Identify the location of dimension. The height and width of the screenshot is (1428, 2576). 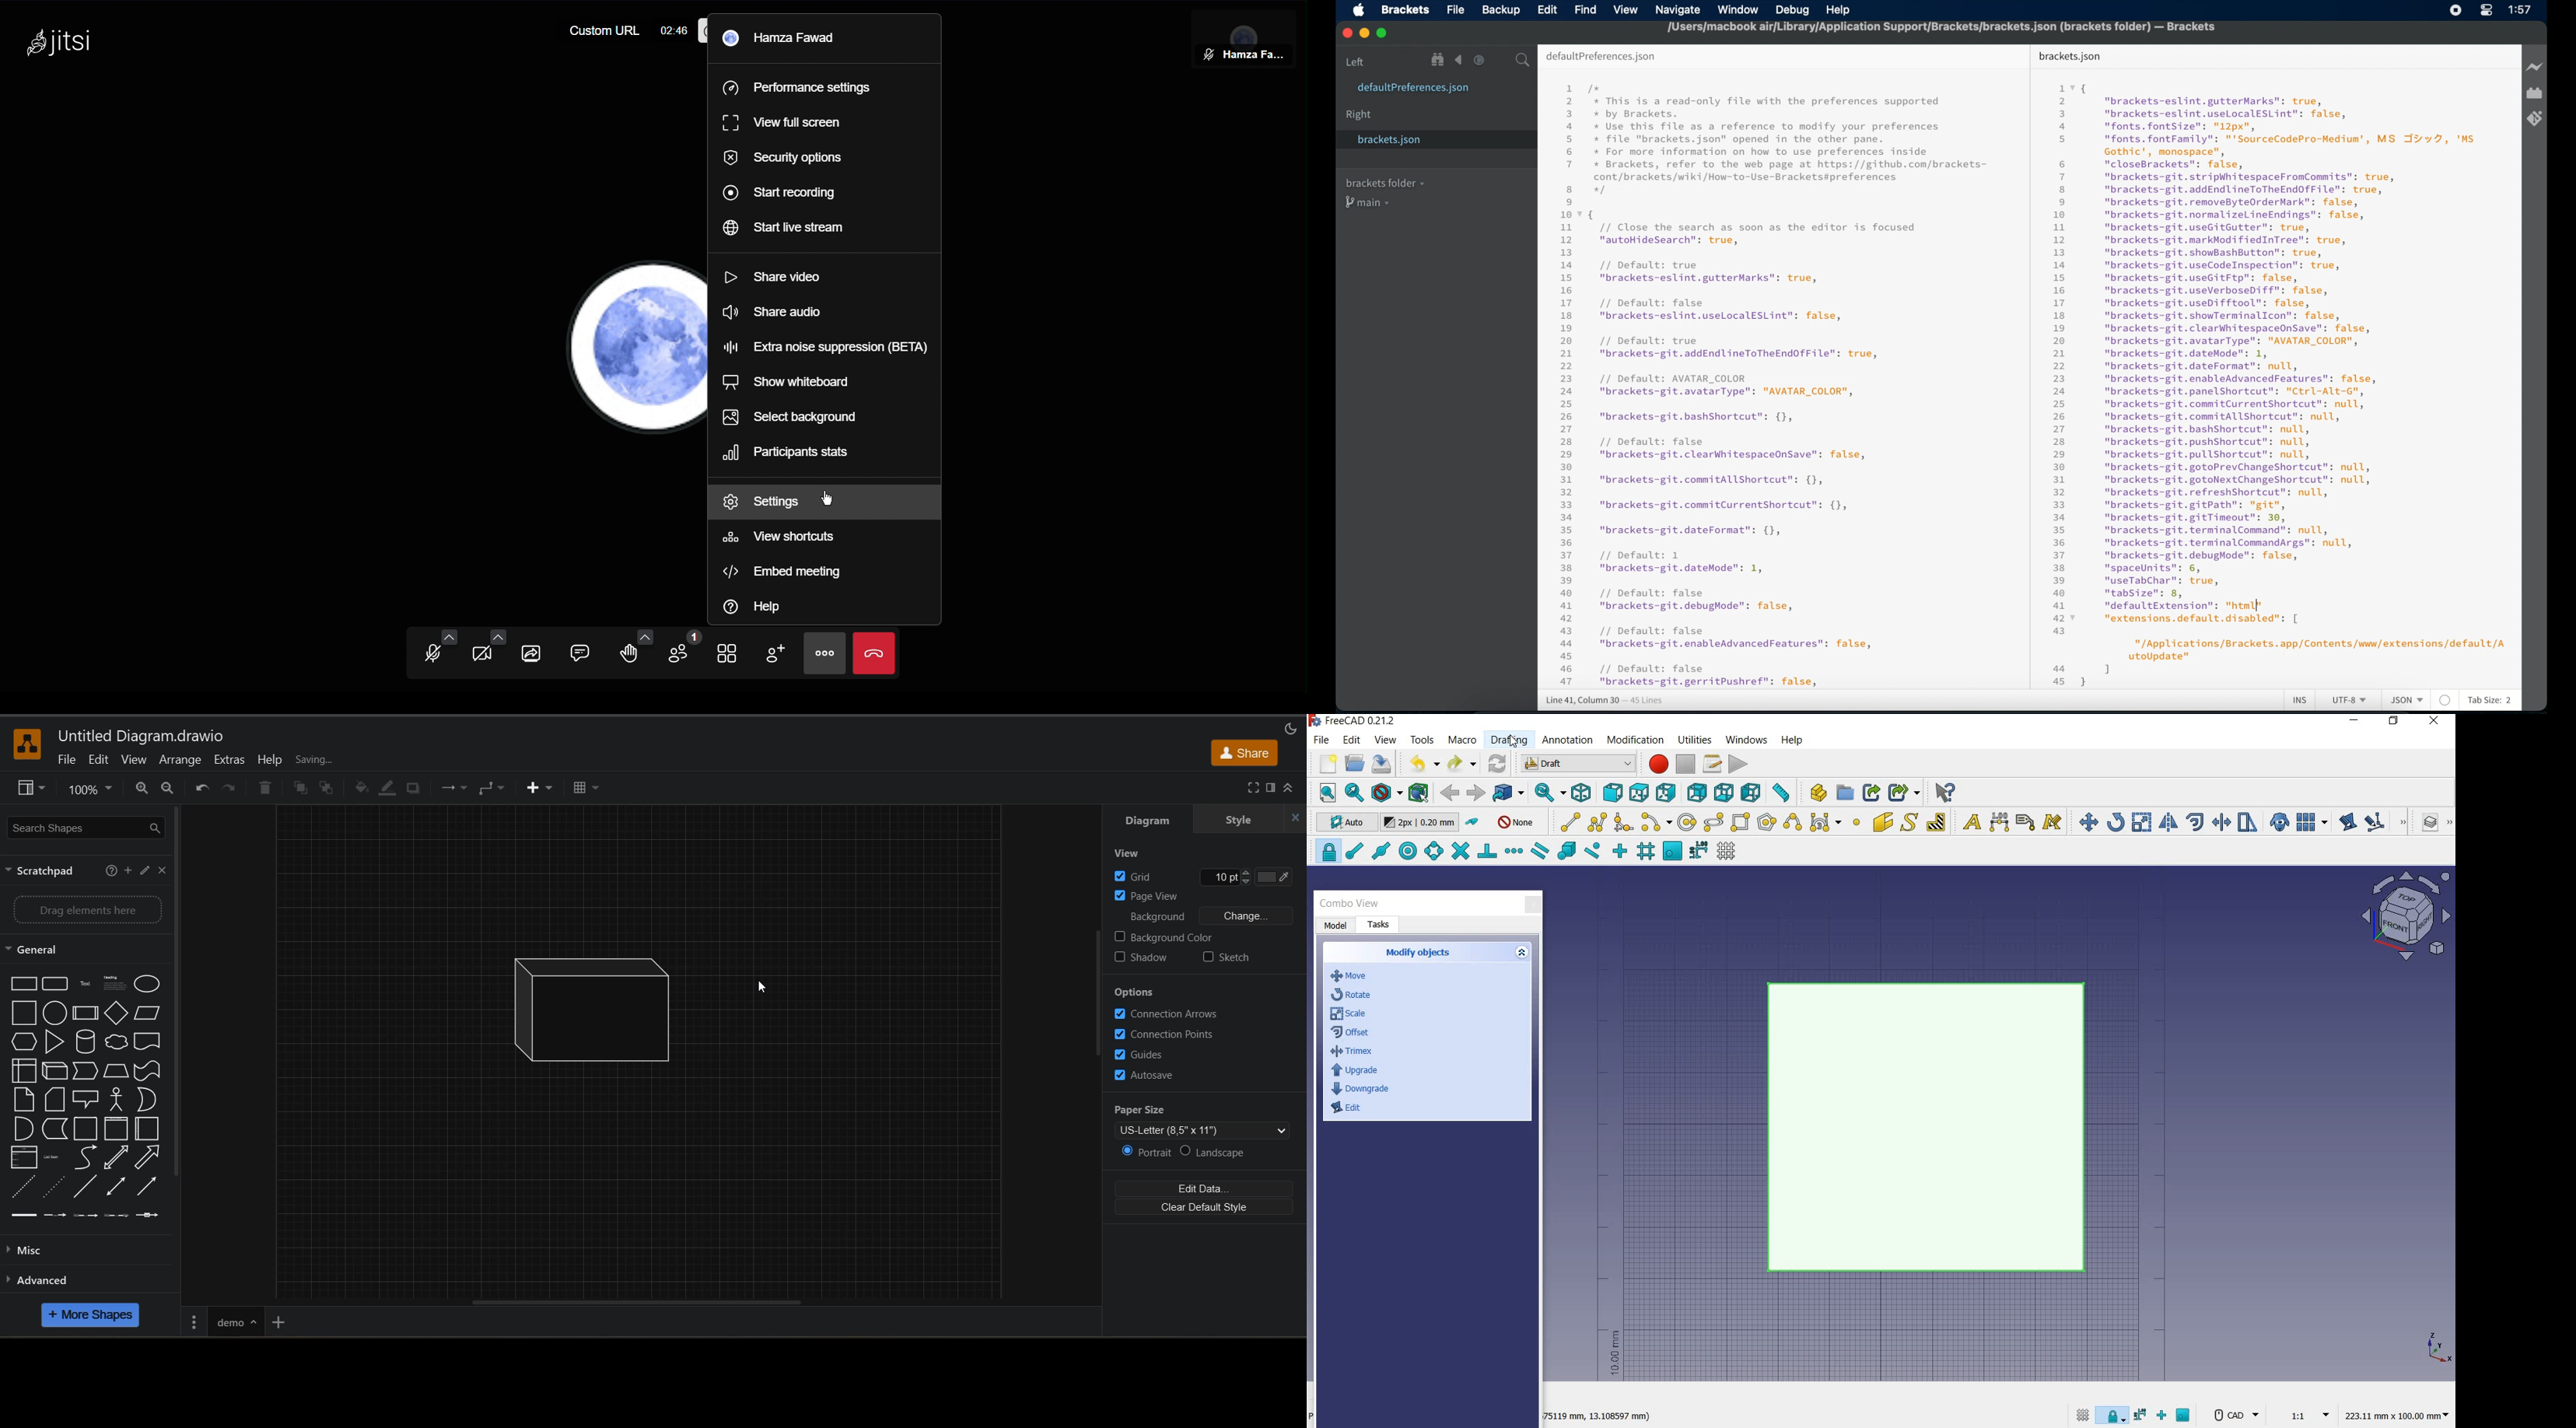
(2000, 823).